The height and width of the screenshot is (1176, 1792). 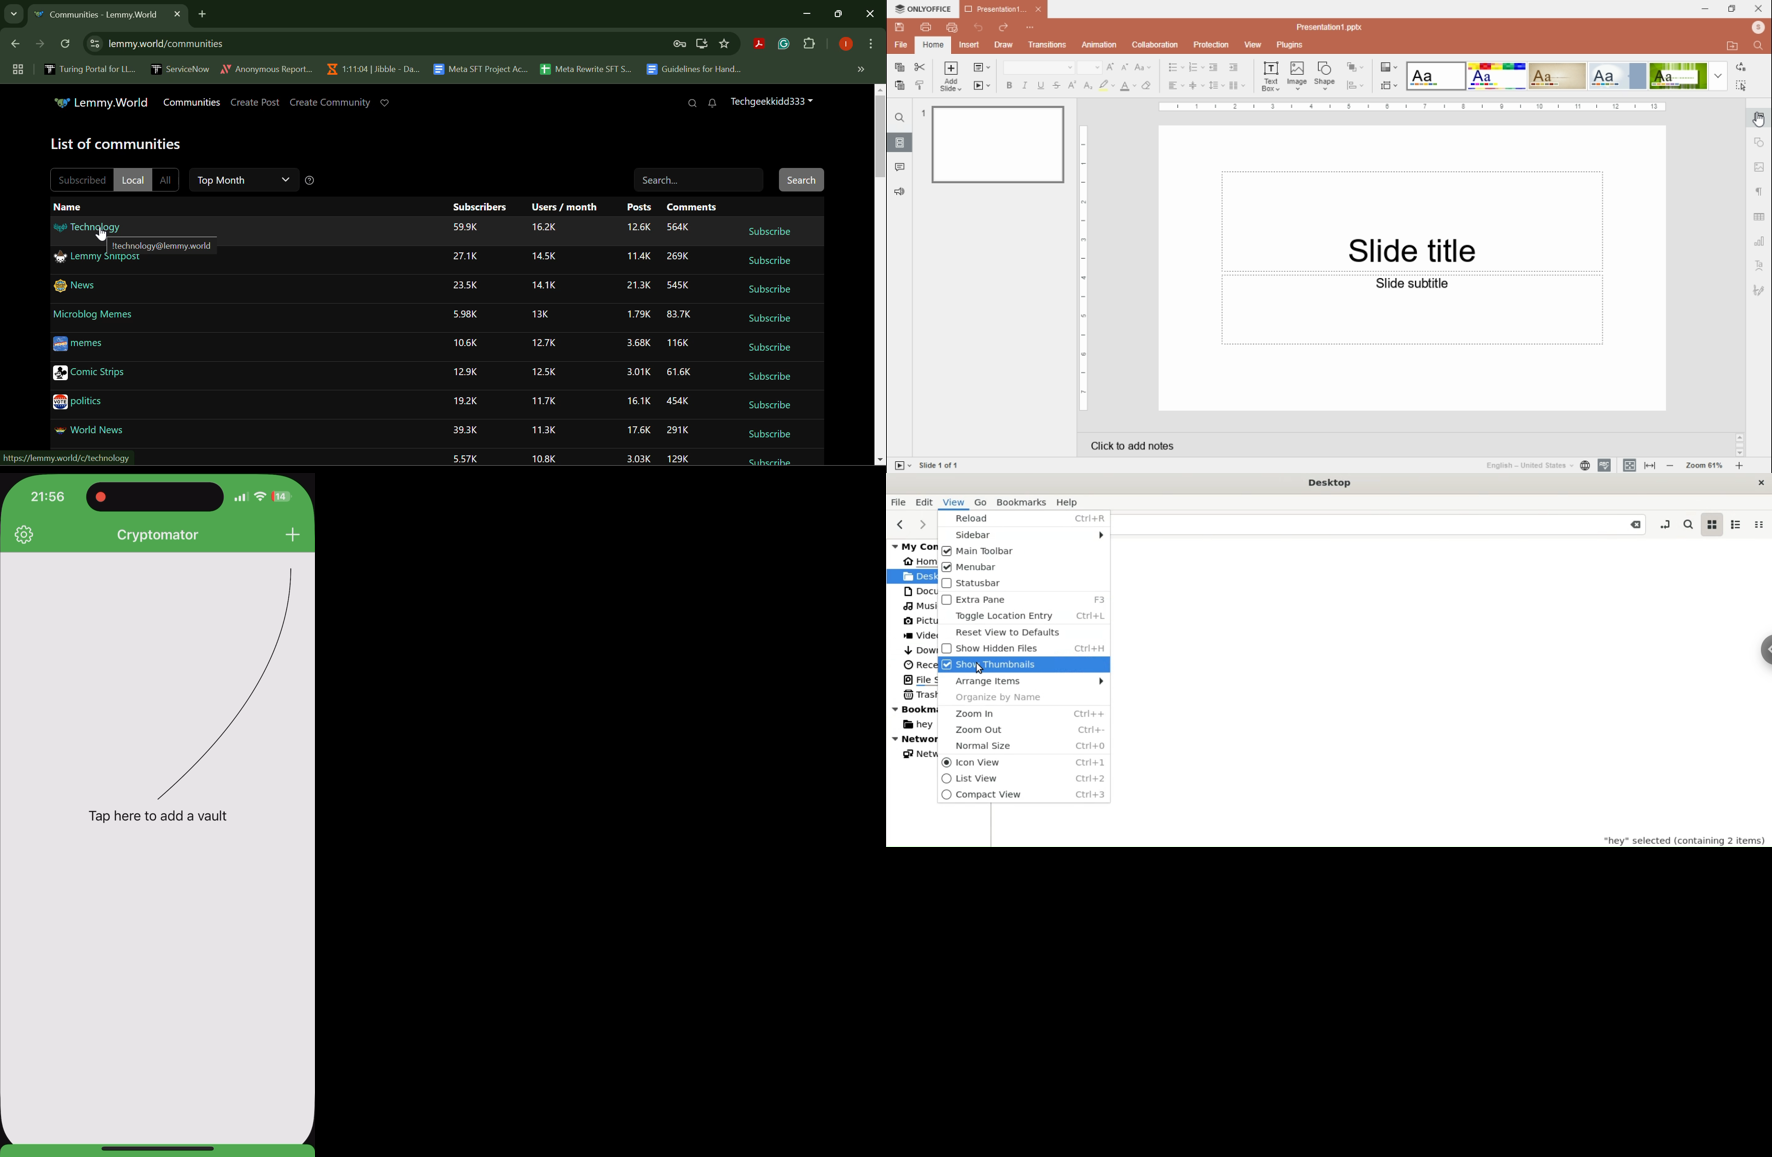 What do you see at coordinates (1126, 67) in the screenshot?
I see `decrement font size` at bounding box center [1126, 67].